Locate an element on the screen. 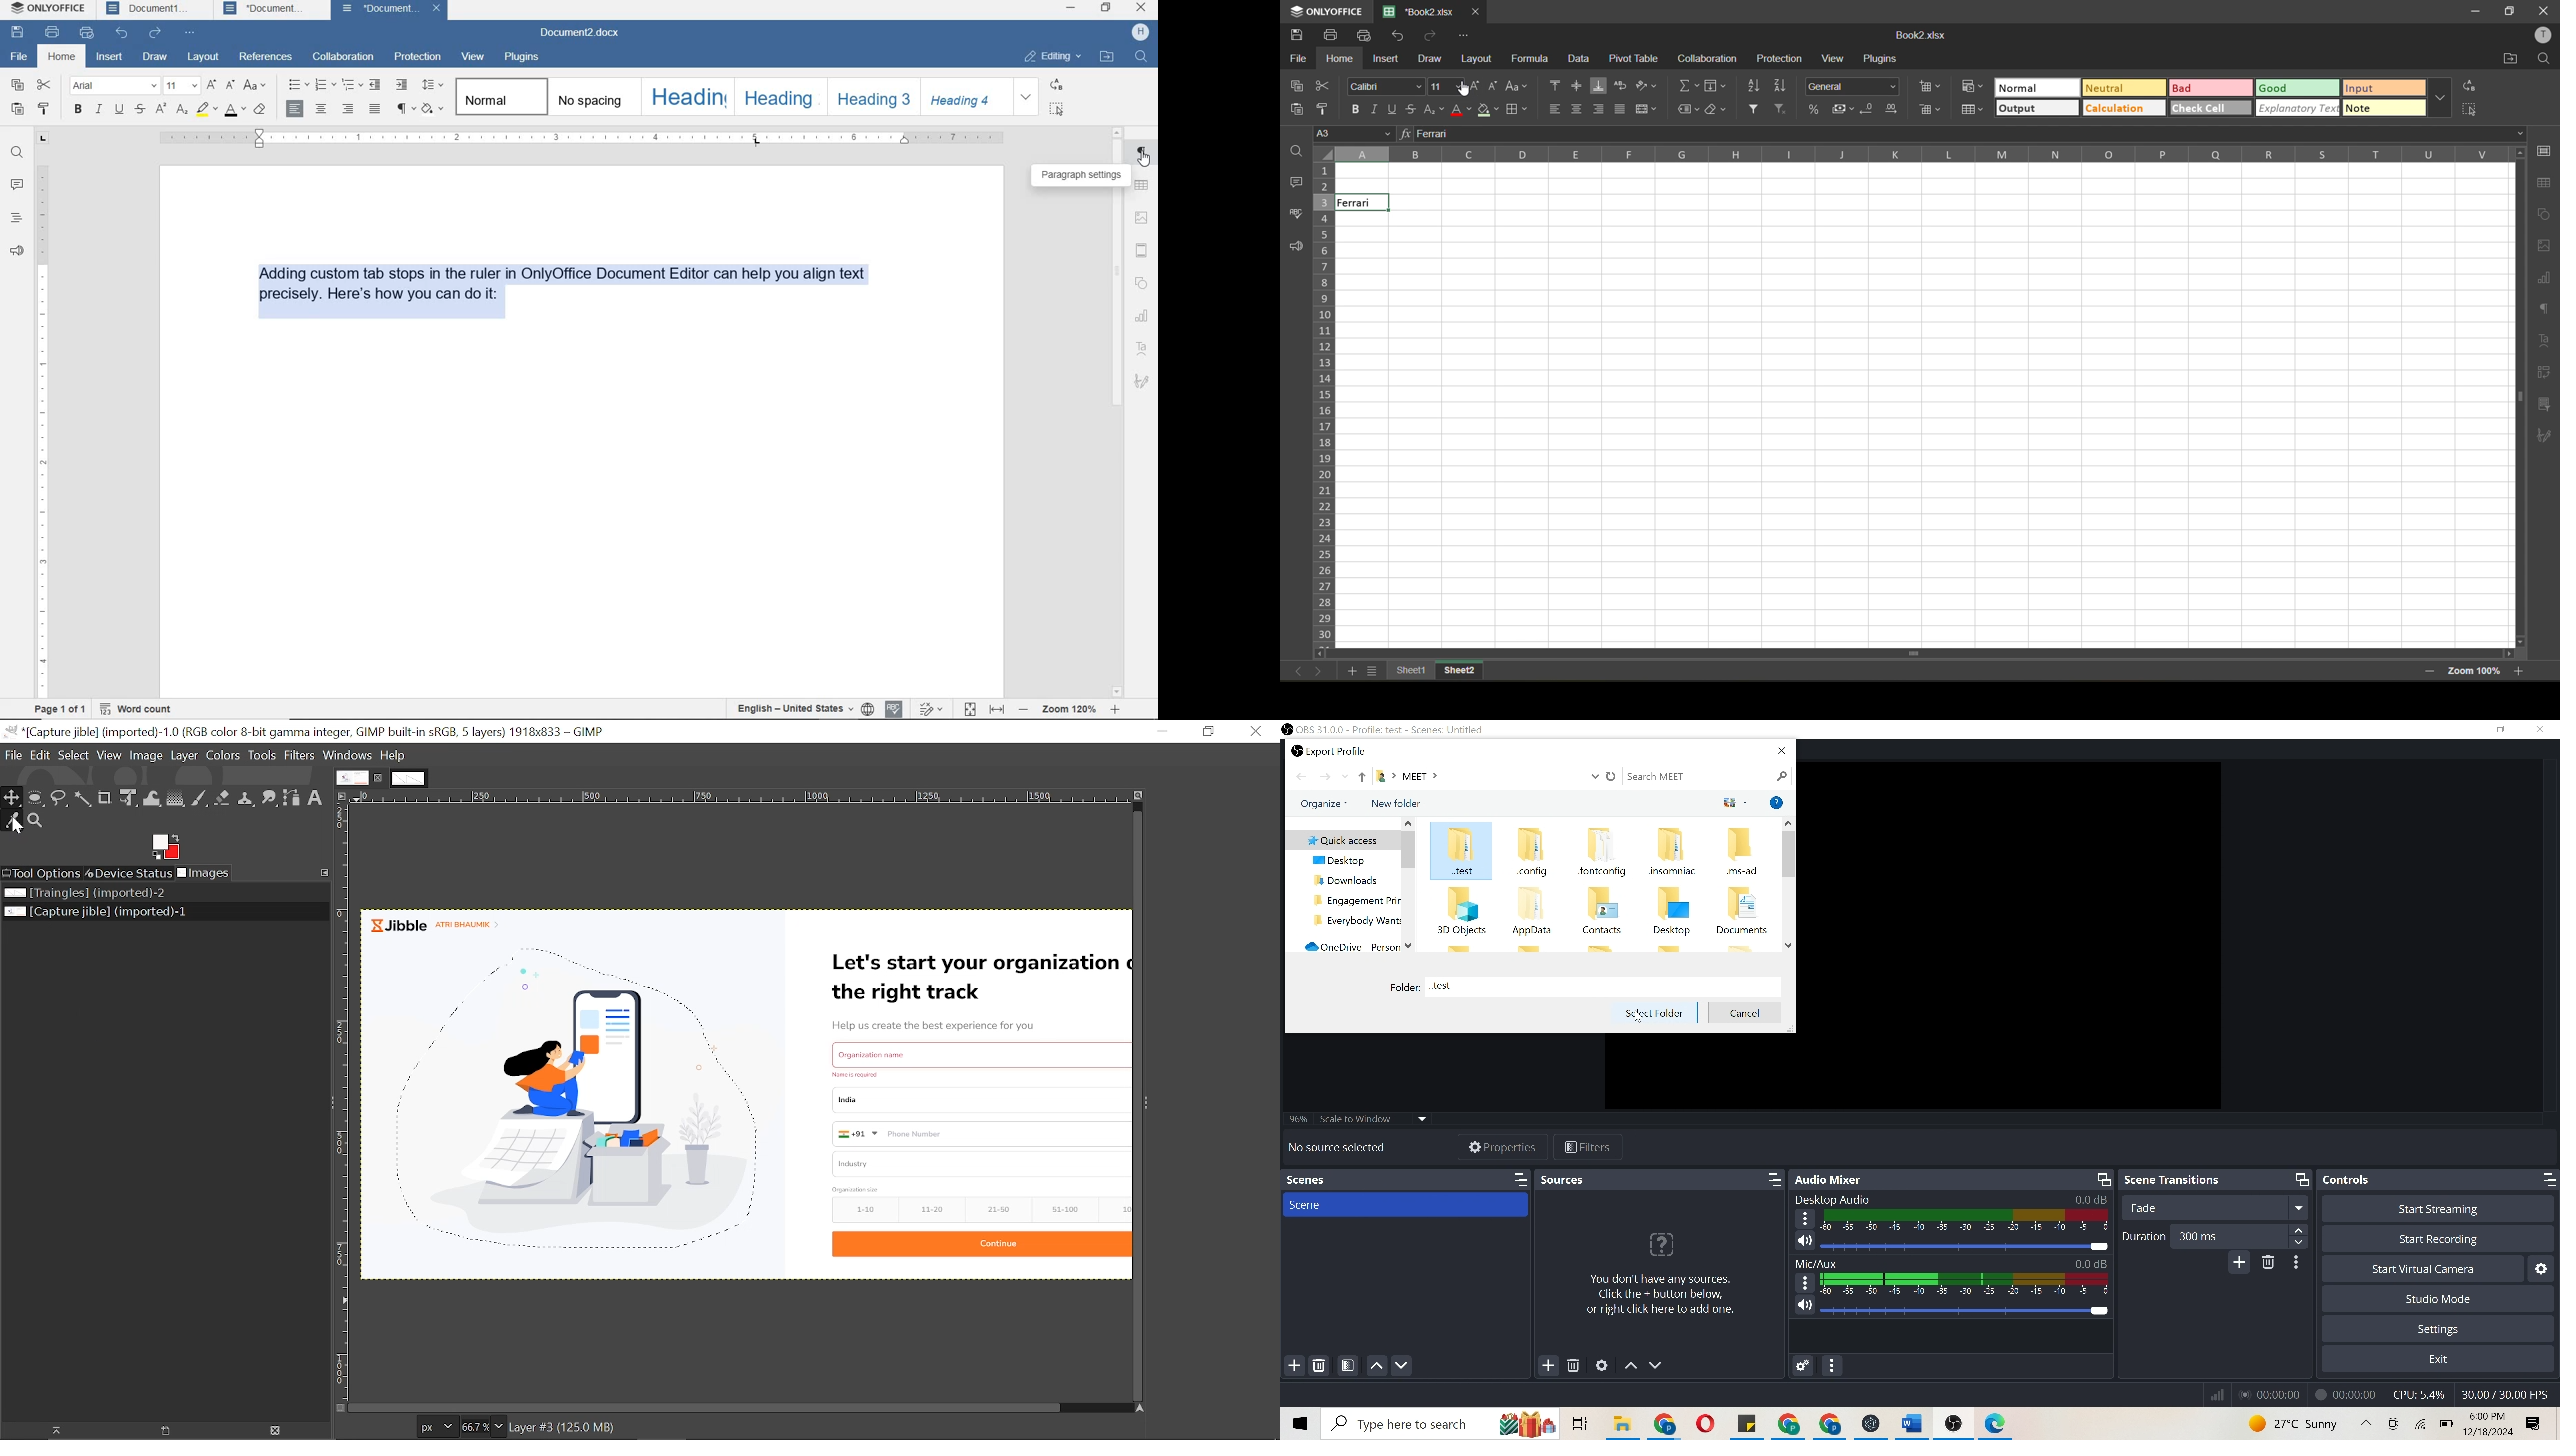  sheet list is located at coordinates (1373, 672).